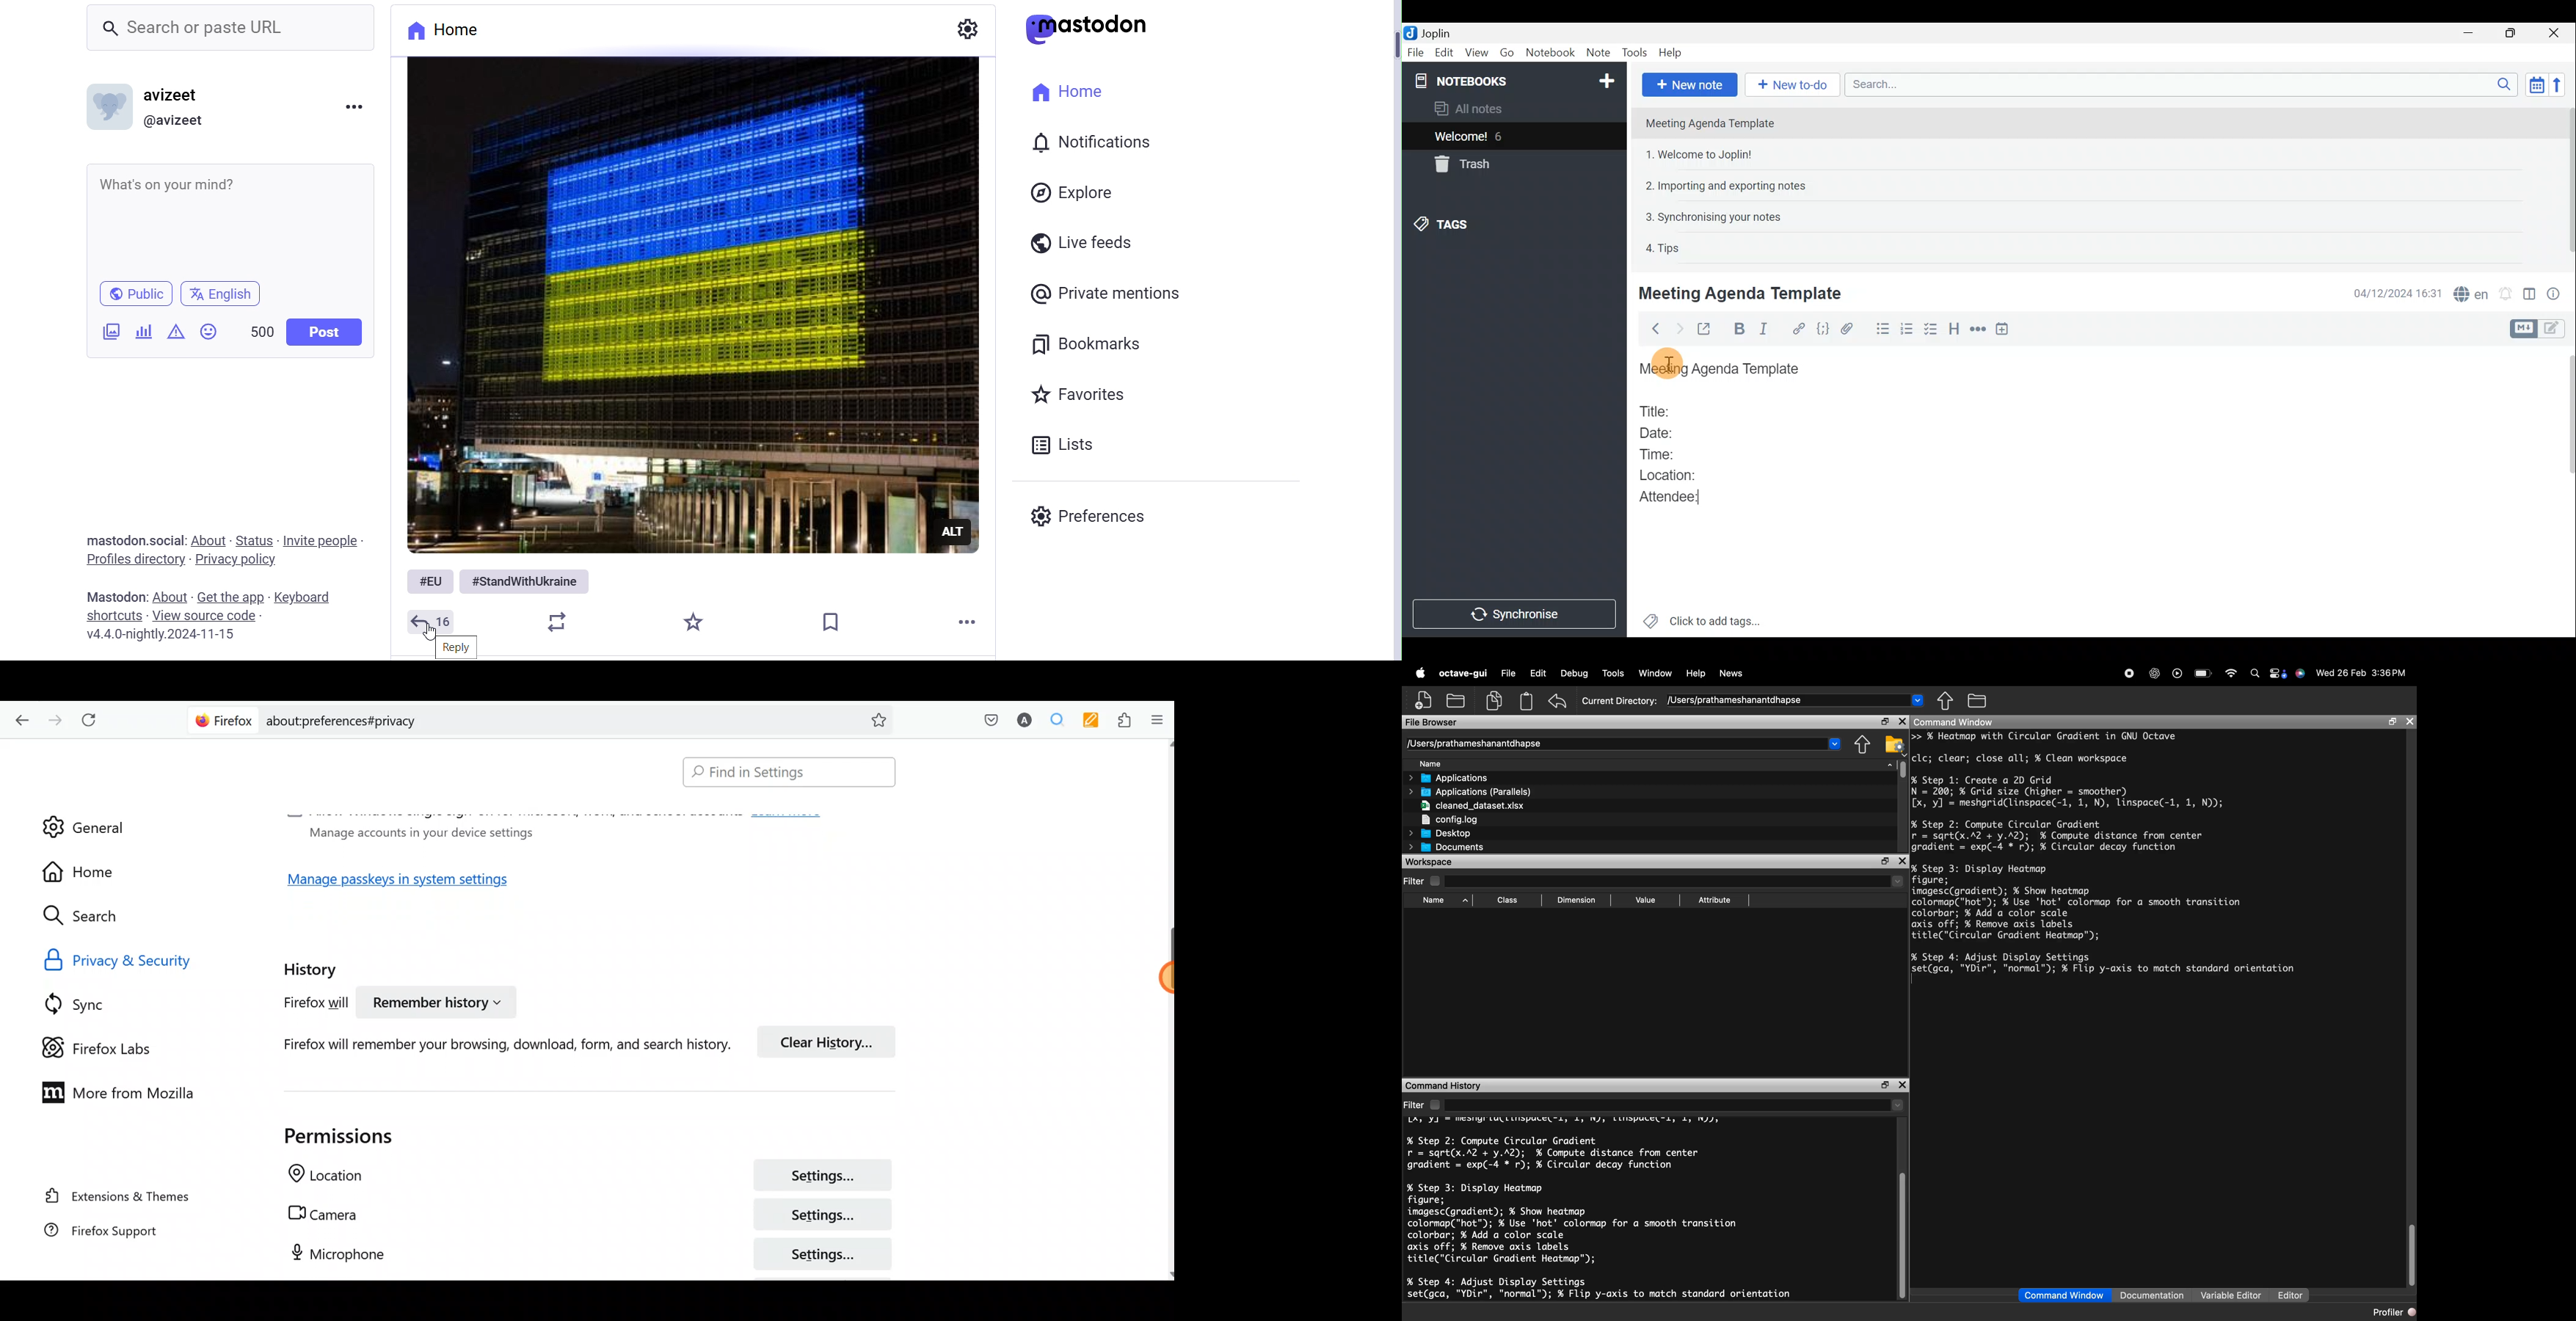 The image size is (2576, 1344). I want to click on apple, so click(1419, 673).